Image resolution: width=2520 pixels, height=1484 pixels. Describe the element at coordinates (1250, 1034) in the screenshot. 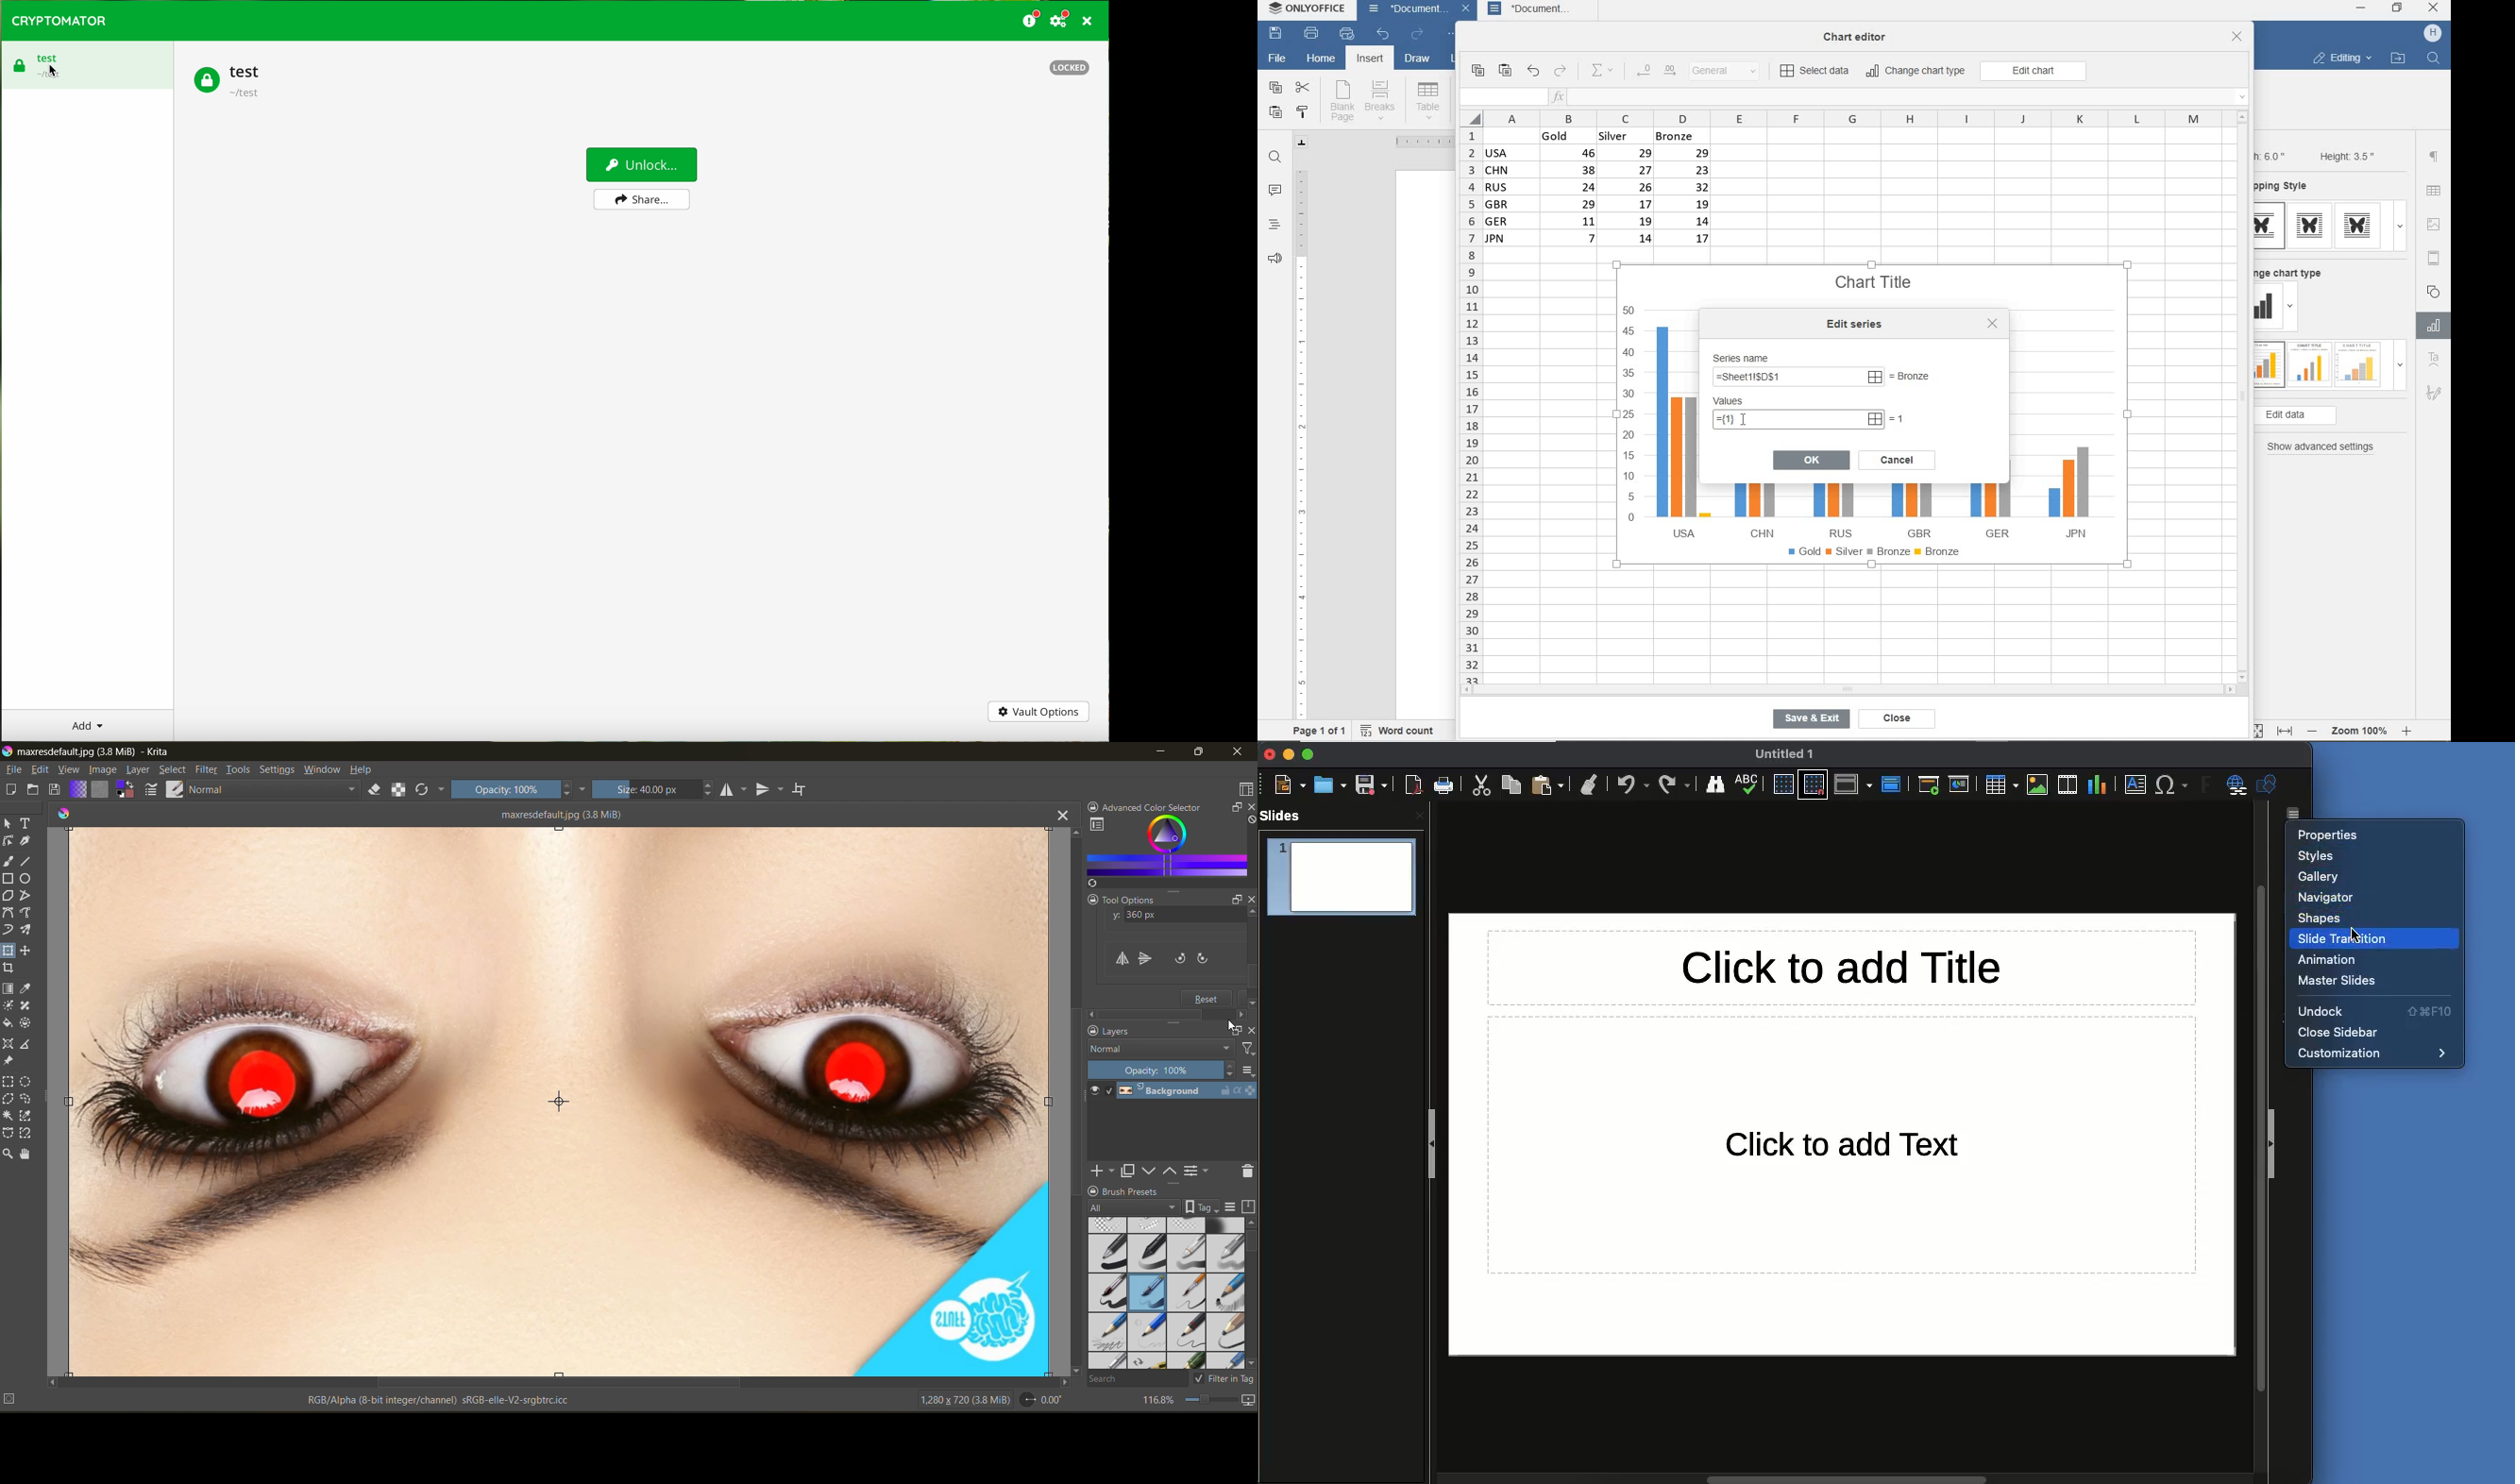

I see `close docker` at that location.